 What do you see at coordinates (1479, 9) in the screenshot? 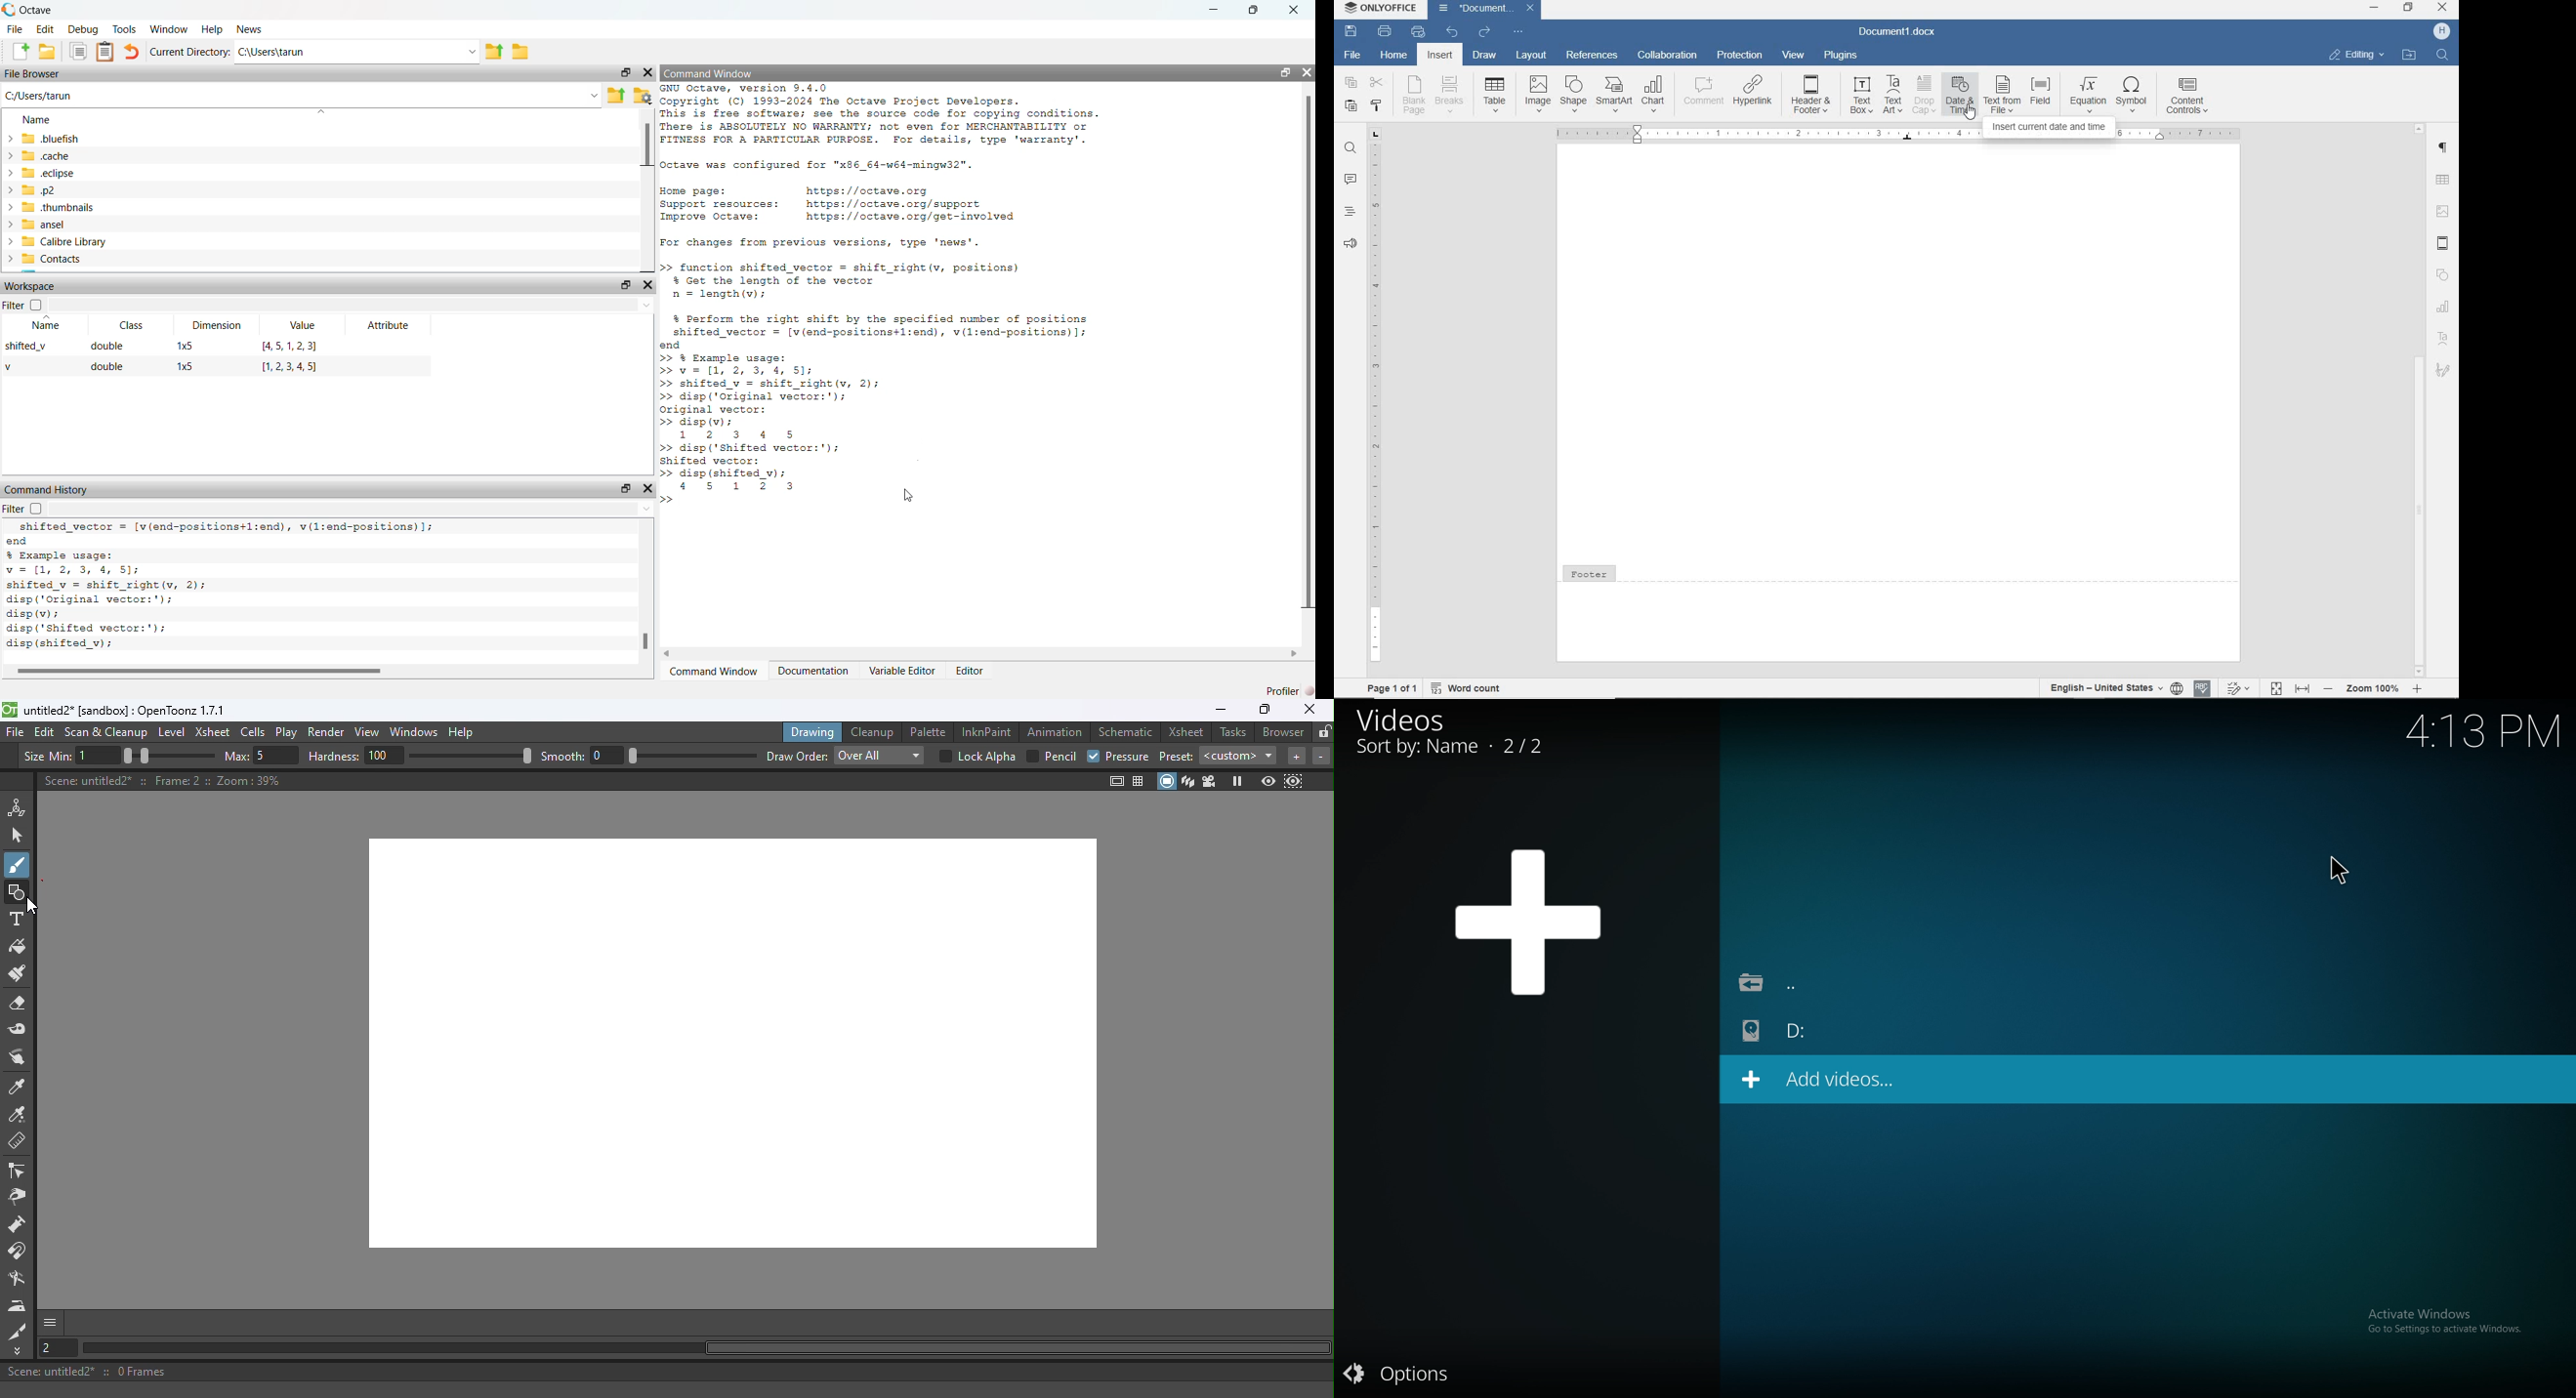
I see `document name` at bounding box center [1479, 9].